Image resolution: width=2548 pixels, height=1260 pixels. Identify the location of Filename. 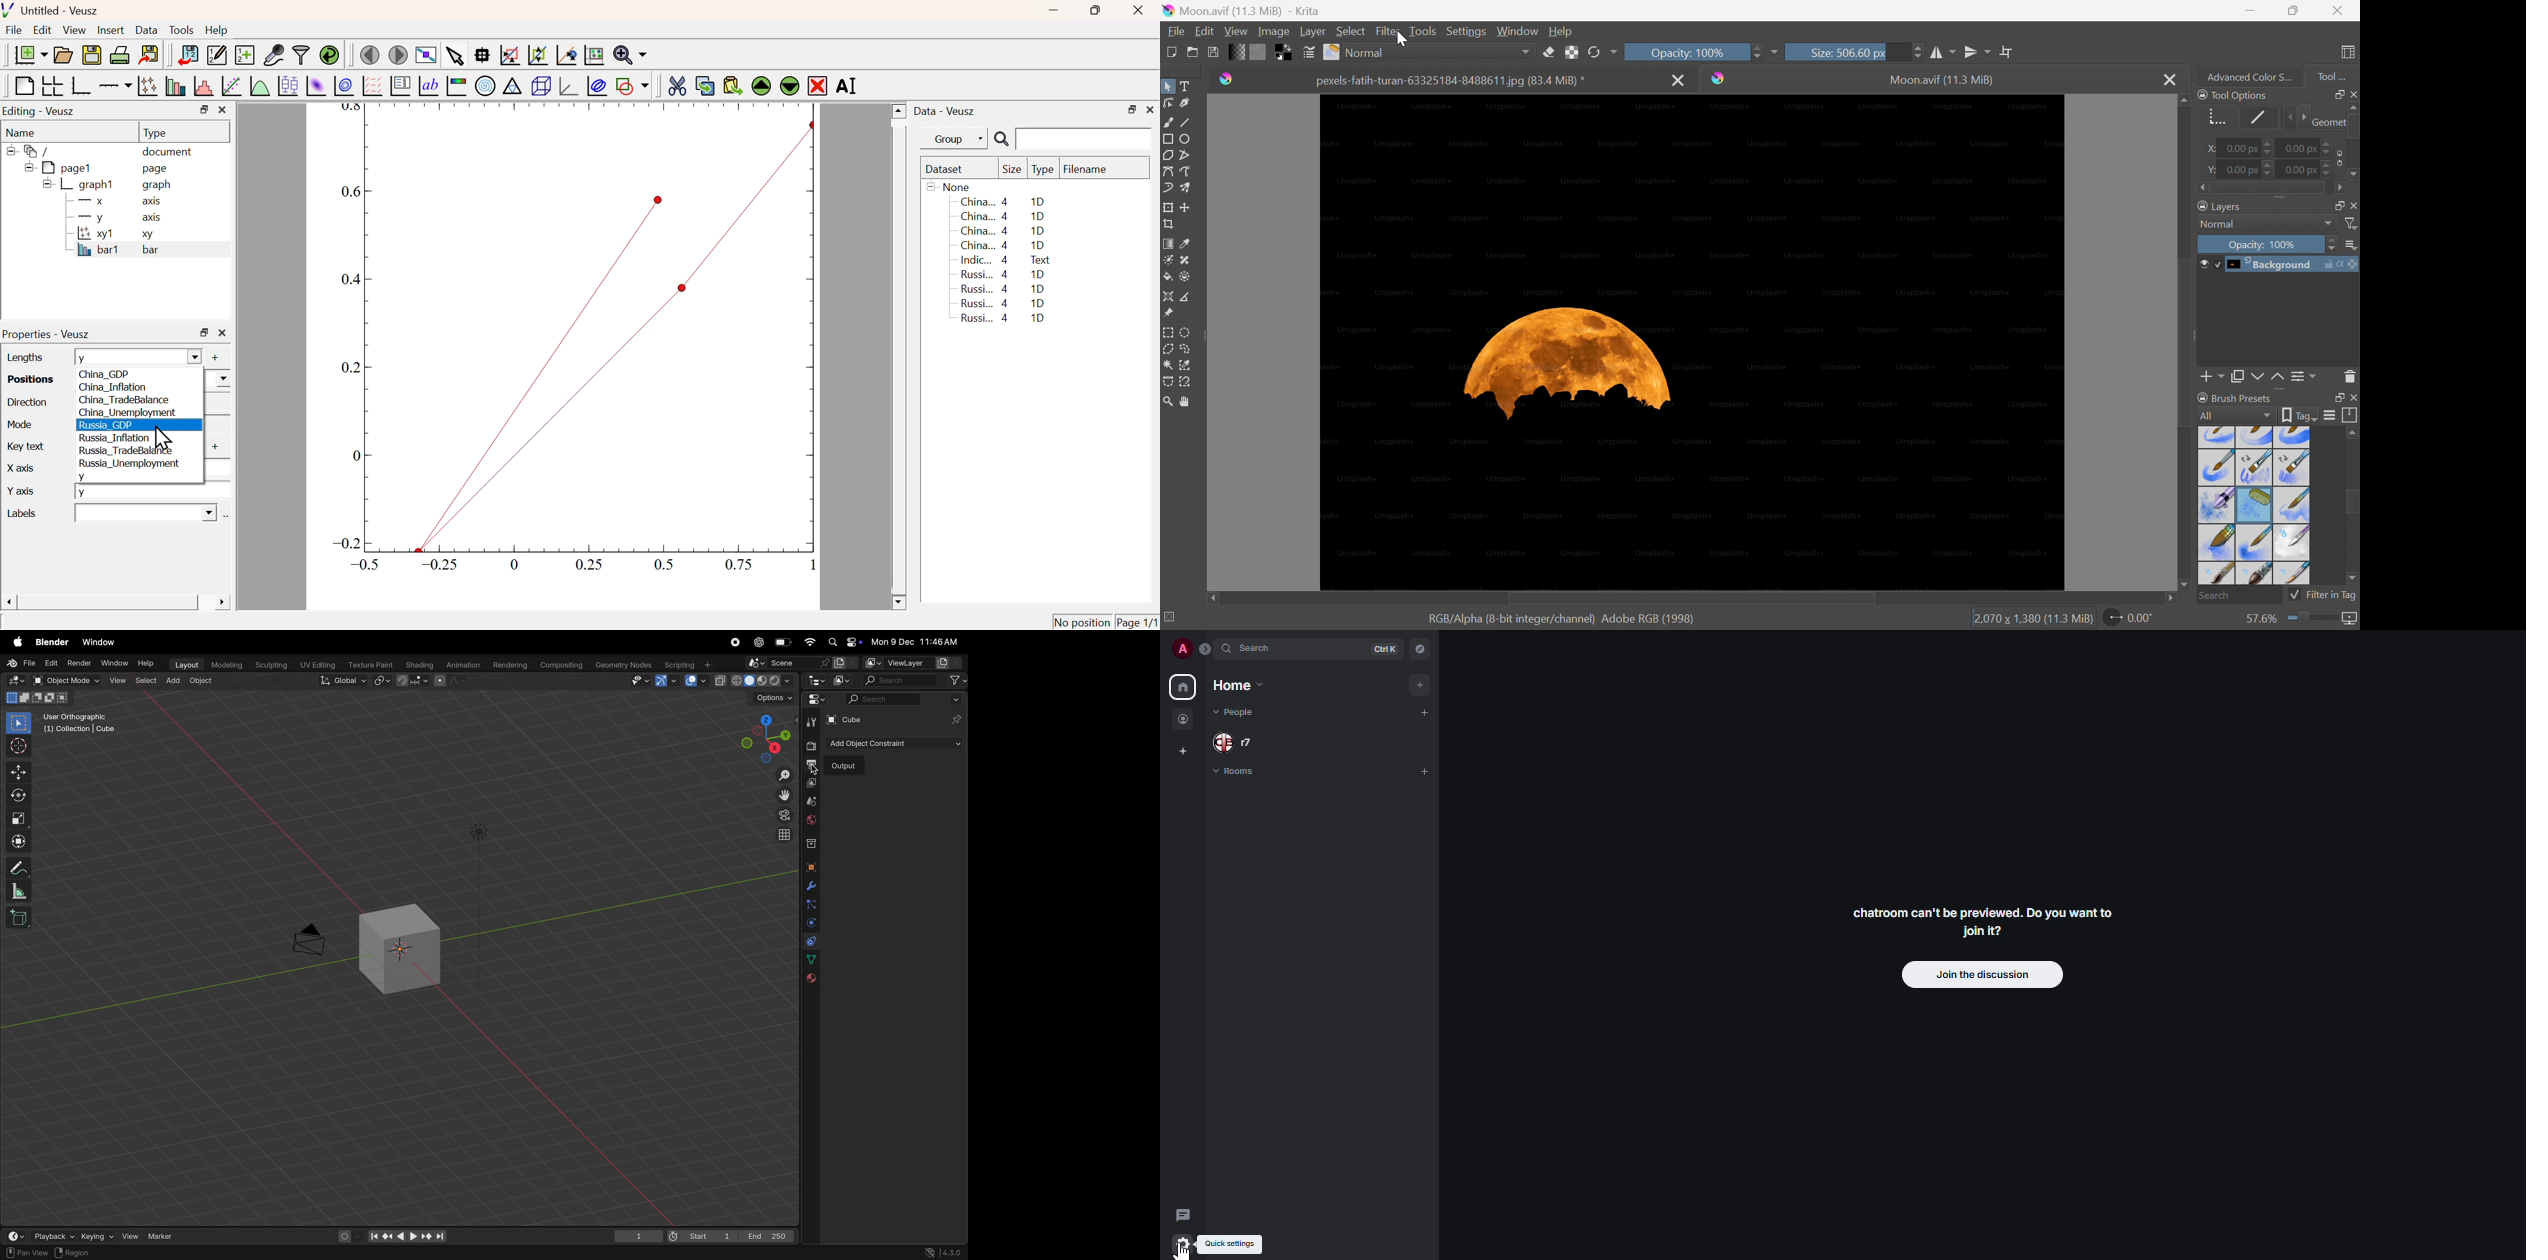
(1092, 170).